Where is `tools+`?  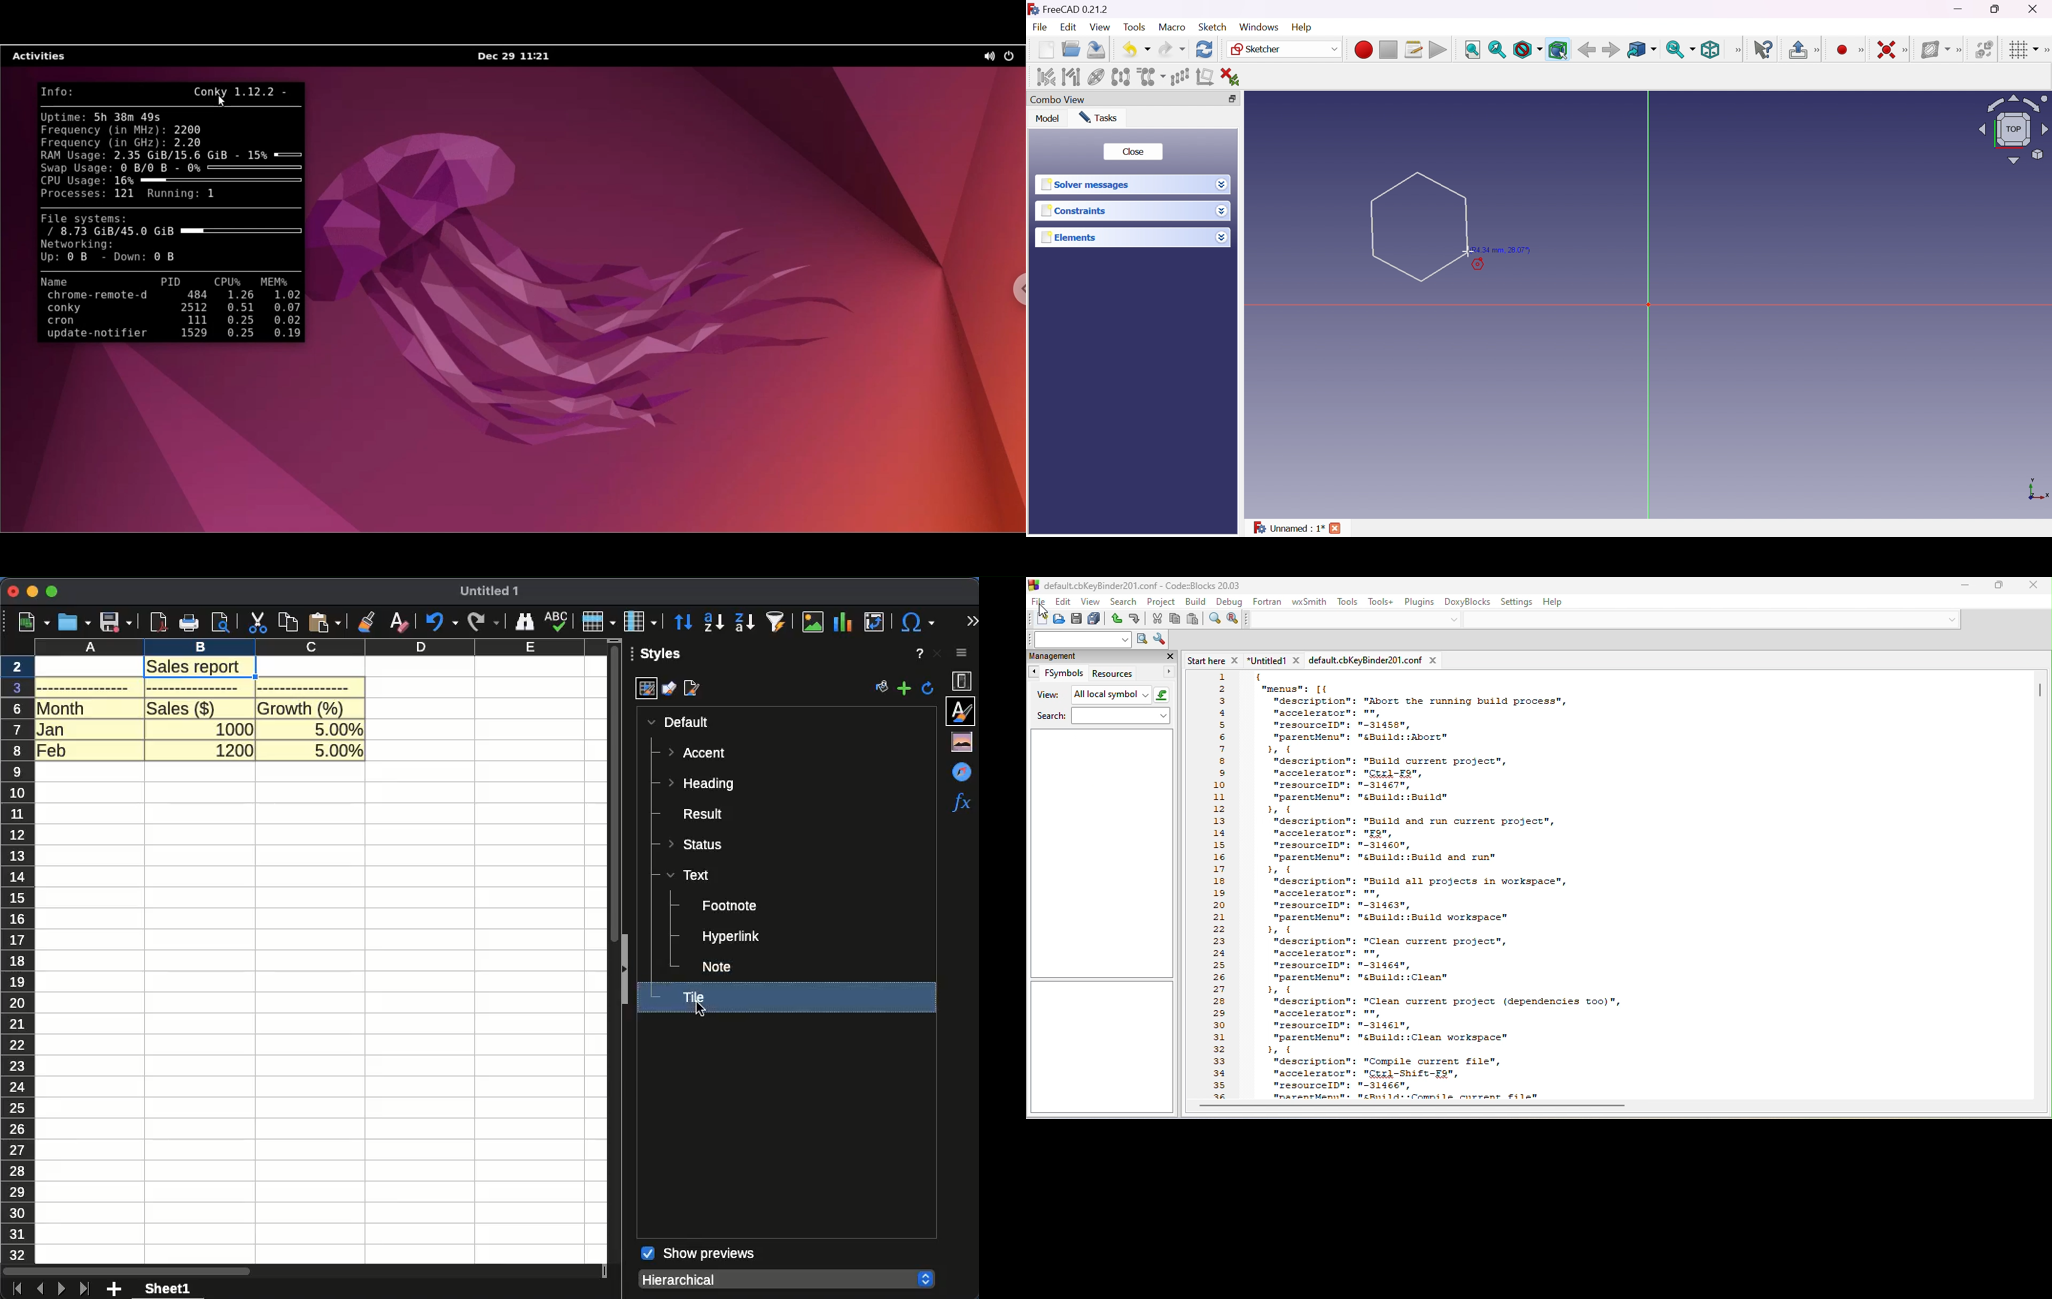
tools+ is located at coordinates (1381, 603).